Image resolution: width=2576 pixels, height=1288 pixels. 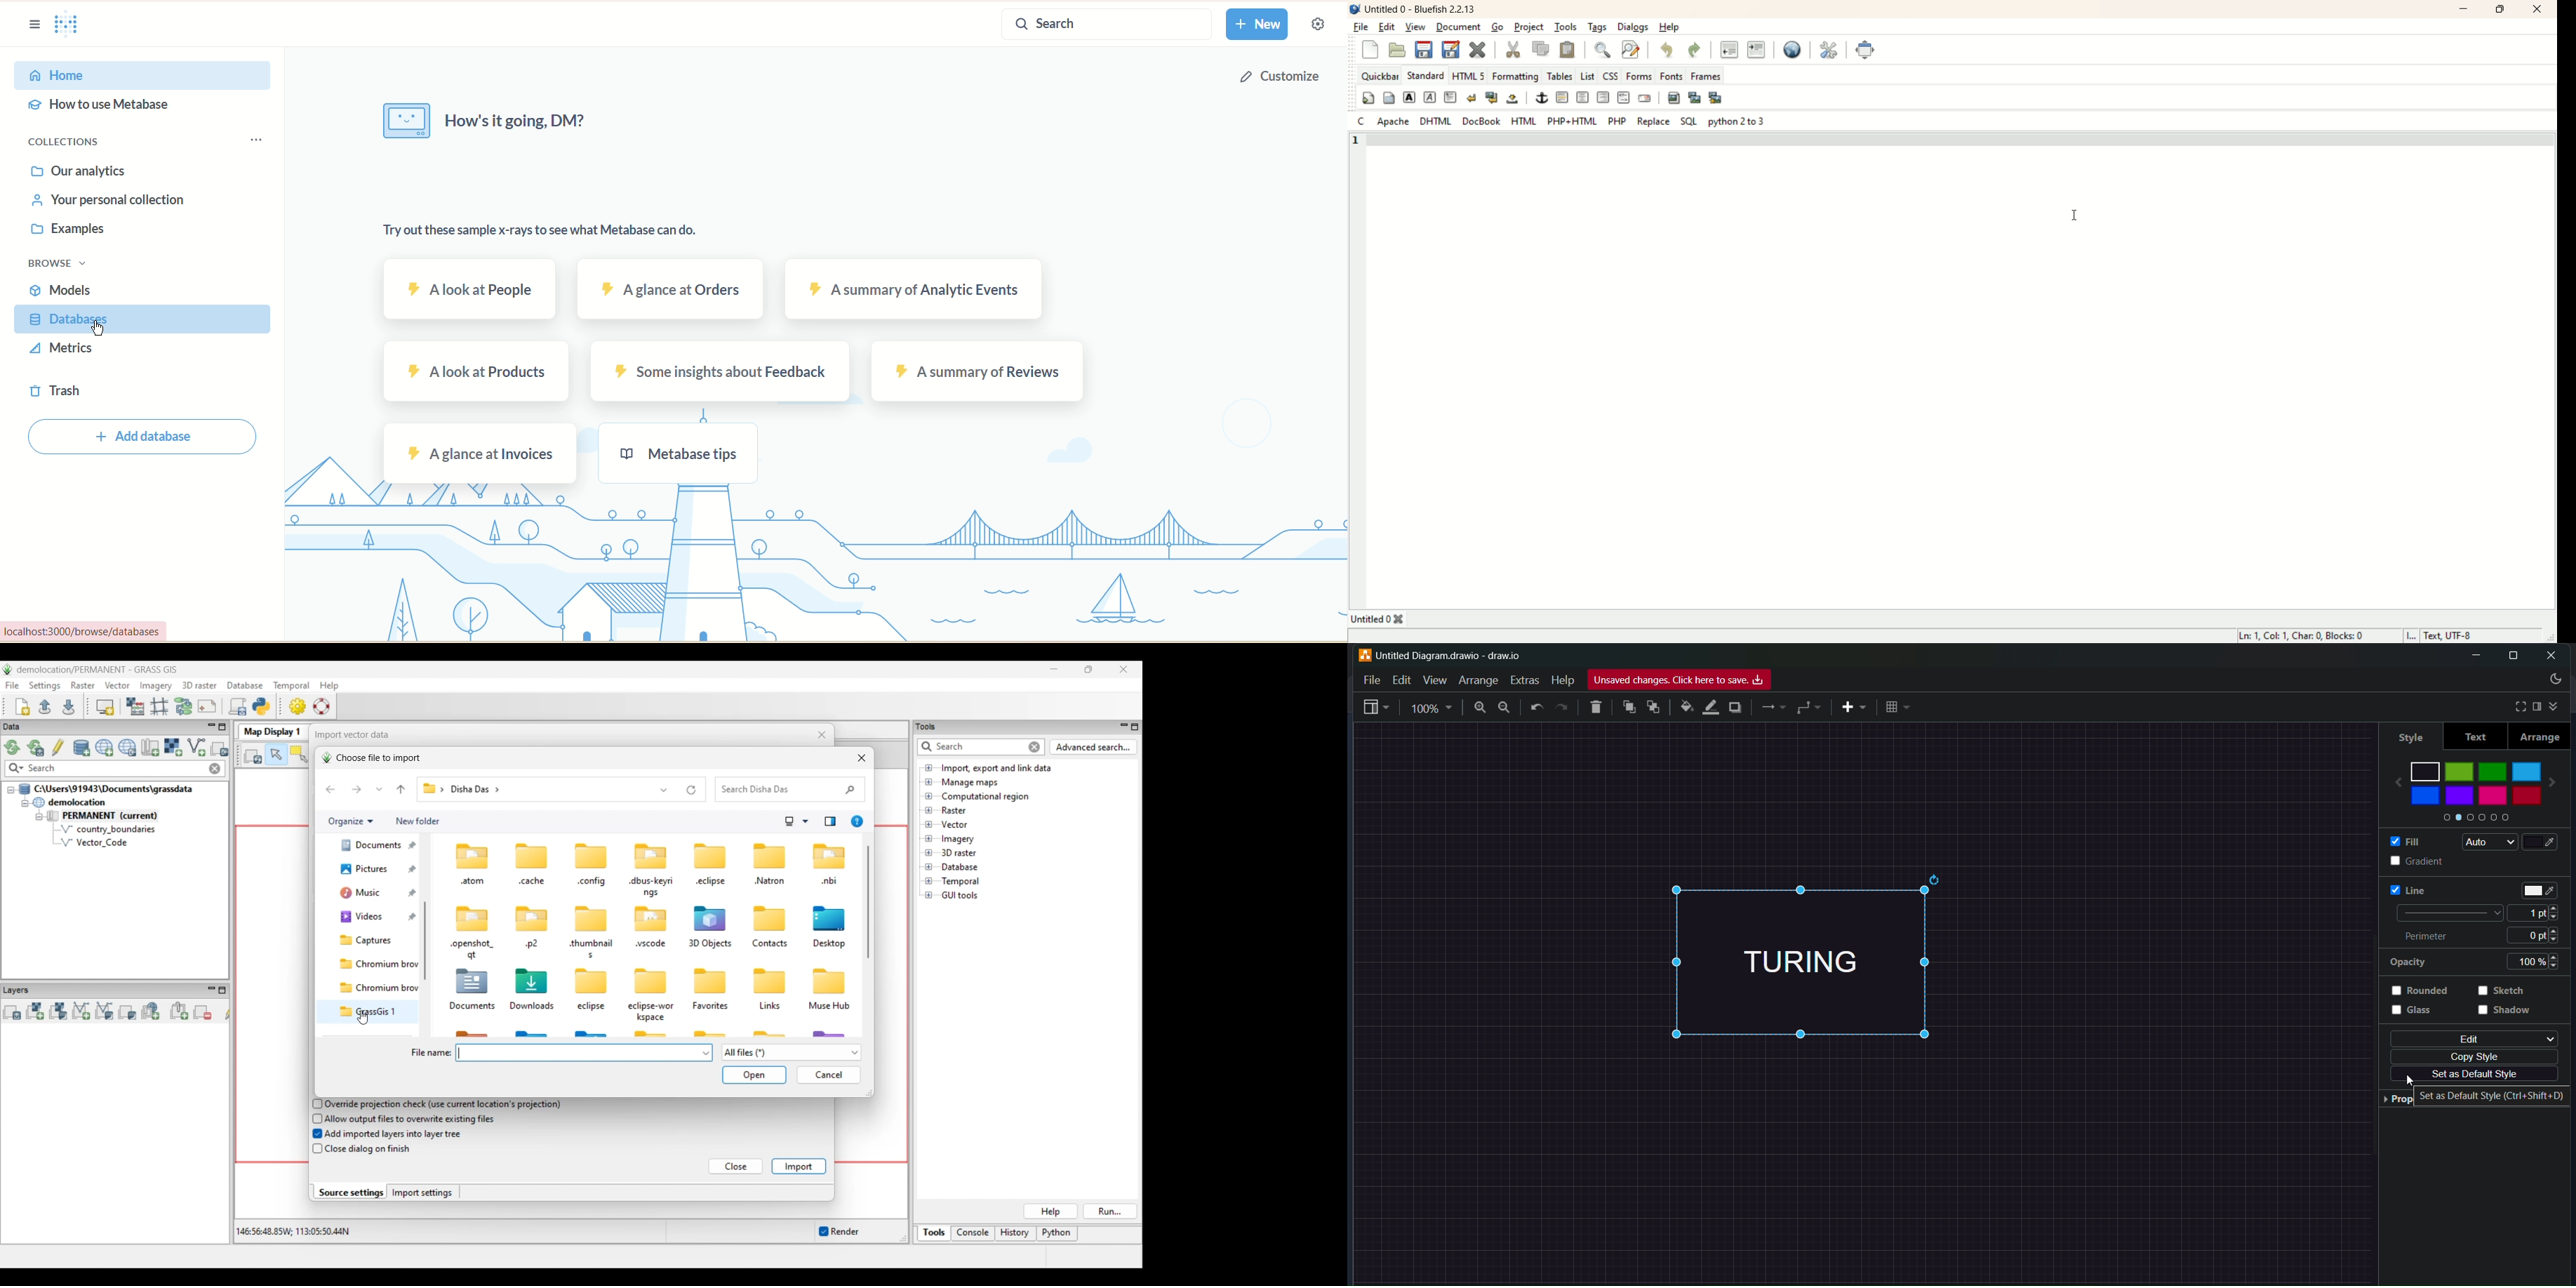 What do you see at coordinates (111, 200) in the screenshot?
I see `your personal collection` at bounding box center [111, 200].